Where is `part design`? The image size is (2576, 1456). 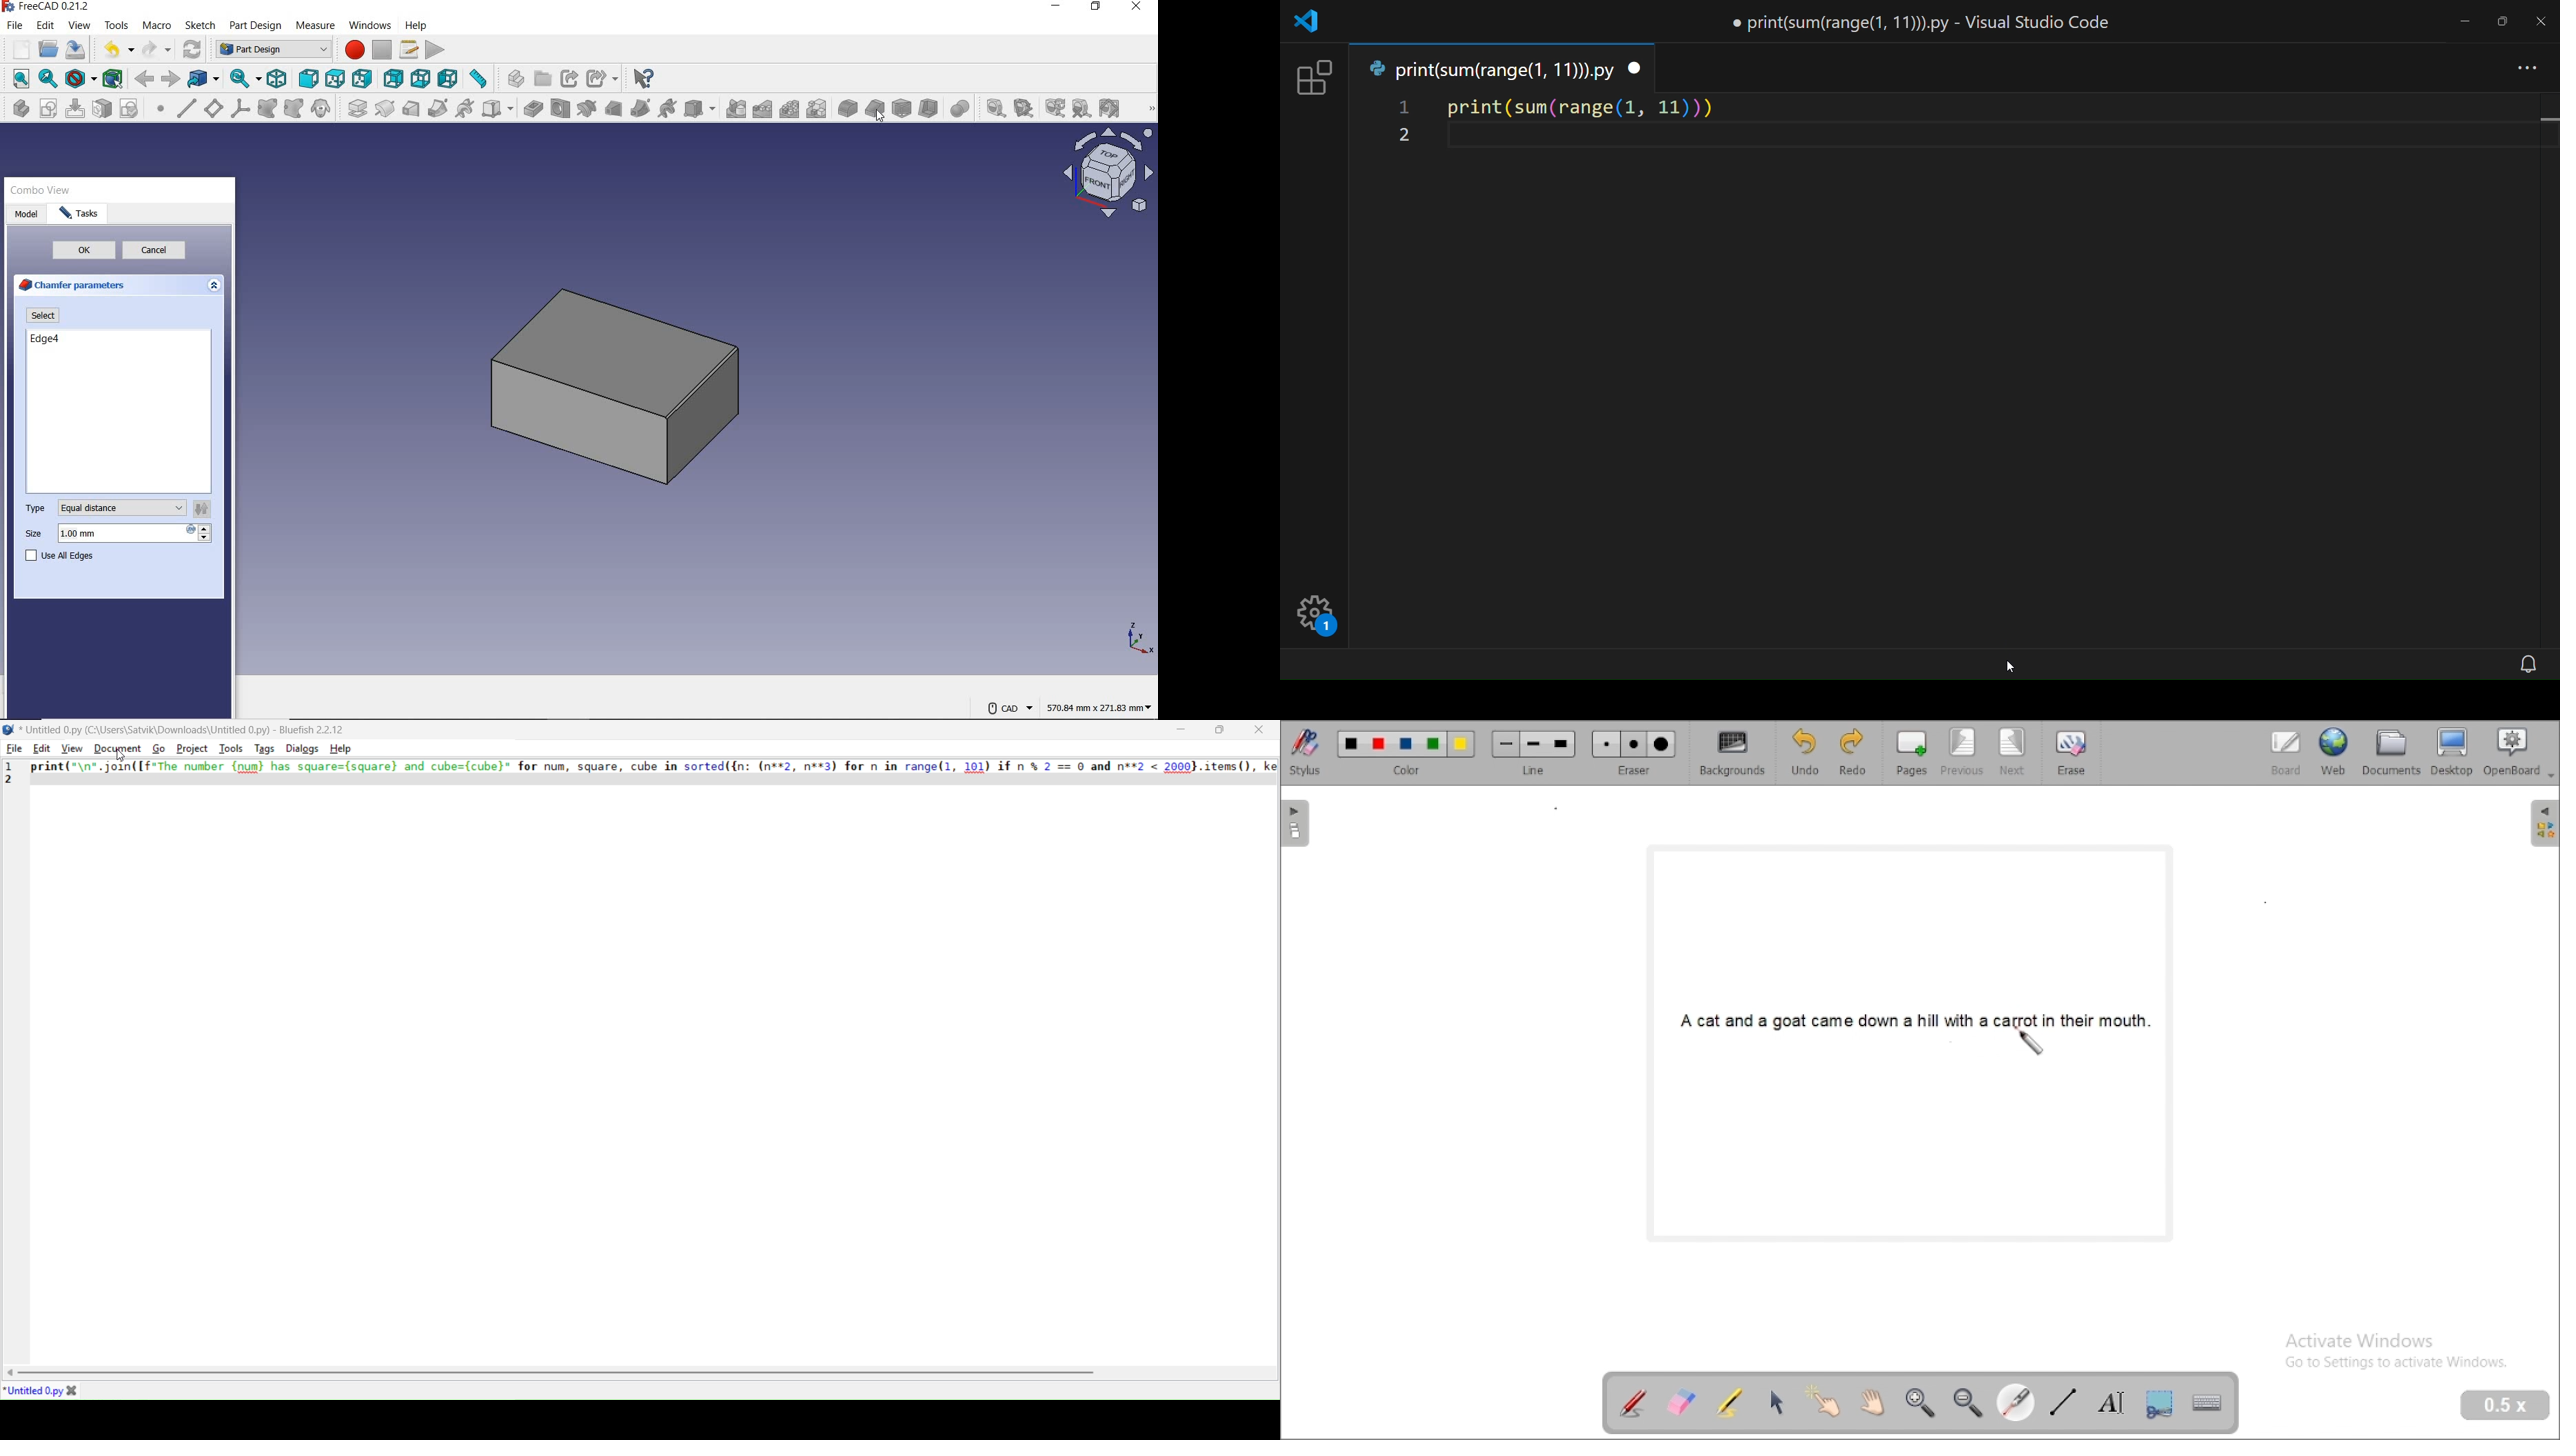
part design is located at coordinates (256, 26).